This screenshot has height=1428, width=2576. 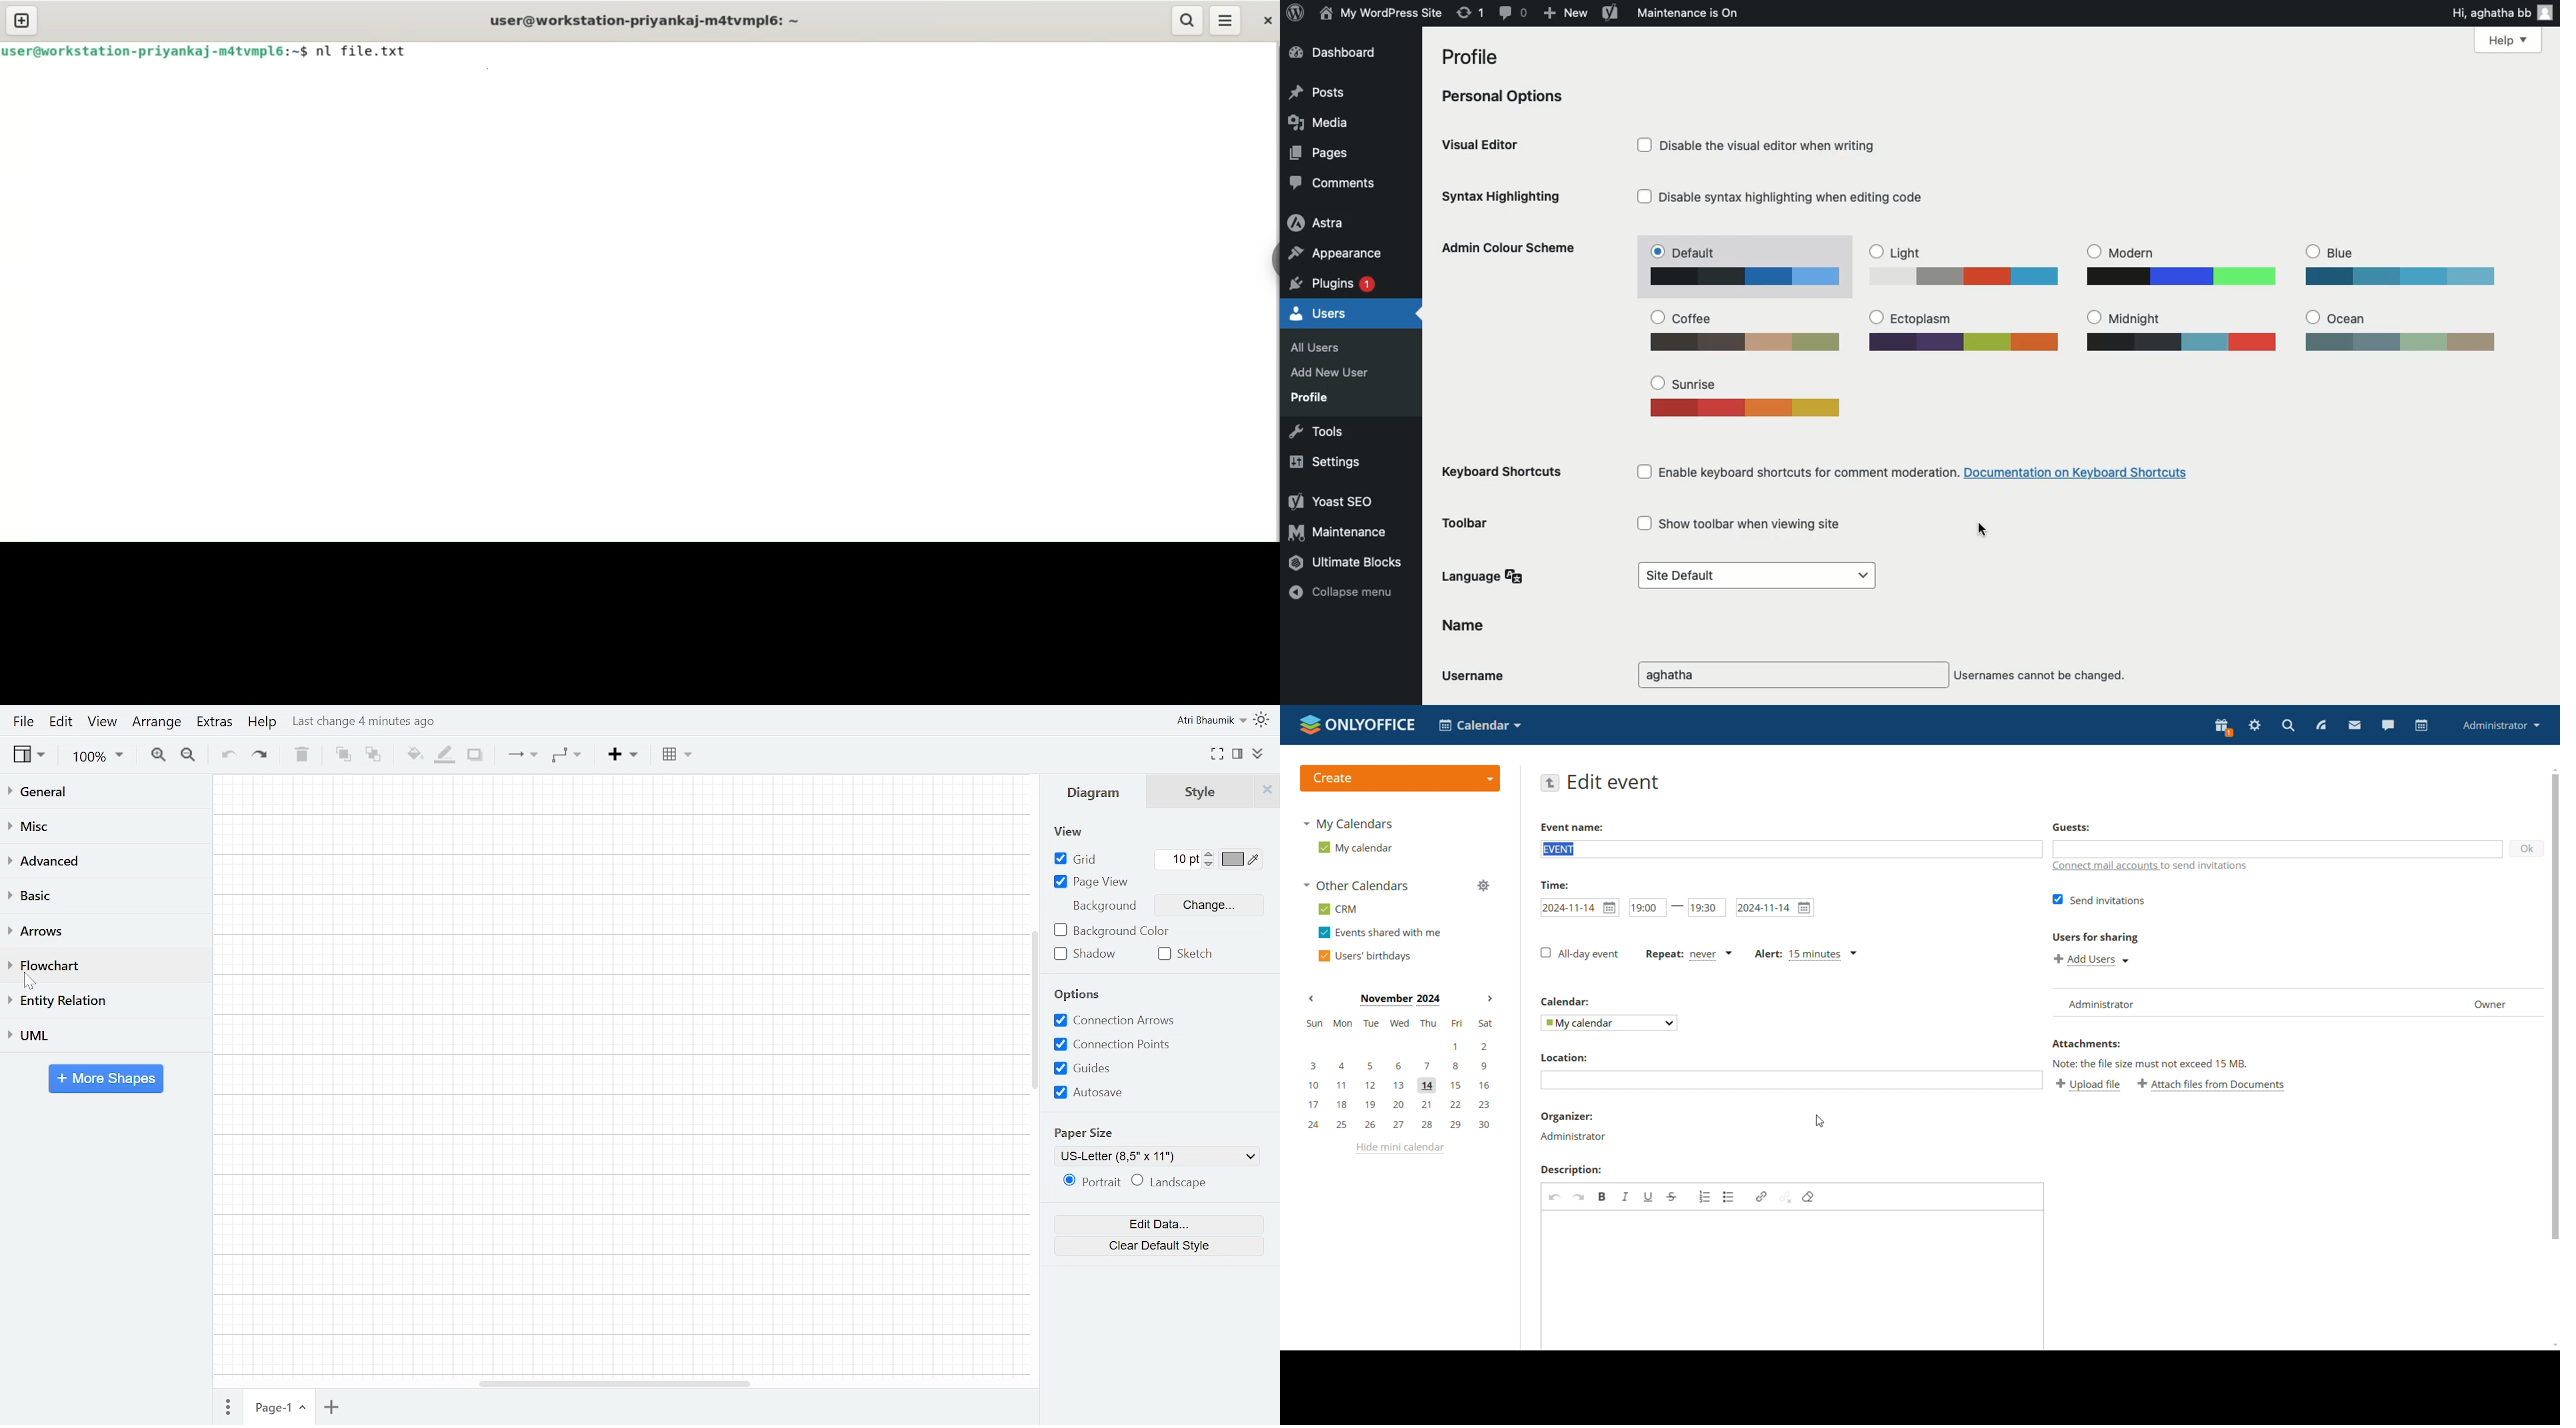 What do you see at coordinates (333, 1407) in the screenshot?
I see `add page` at bounding box center [333, 1407].